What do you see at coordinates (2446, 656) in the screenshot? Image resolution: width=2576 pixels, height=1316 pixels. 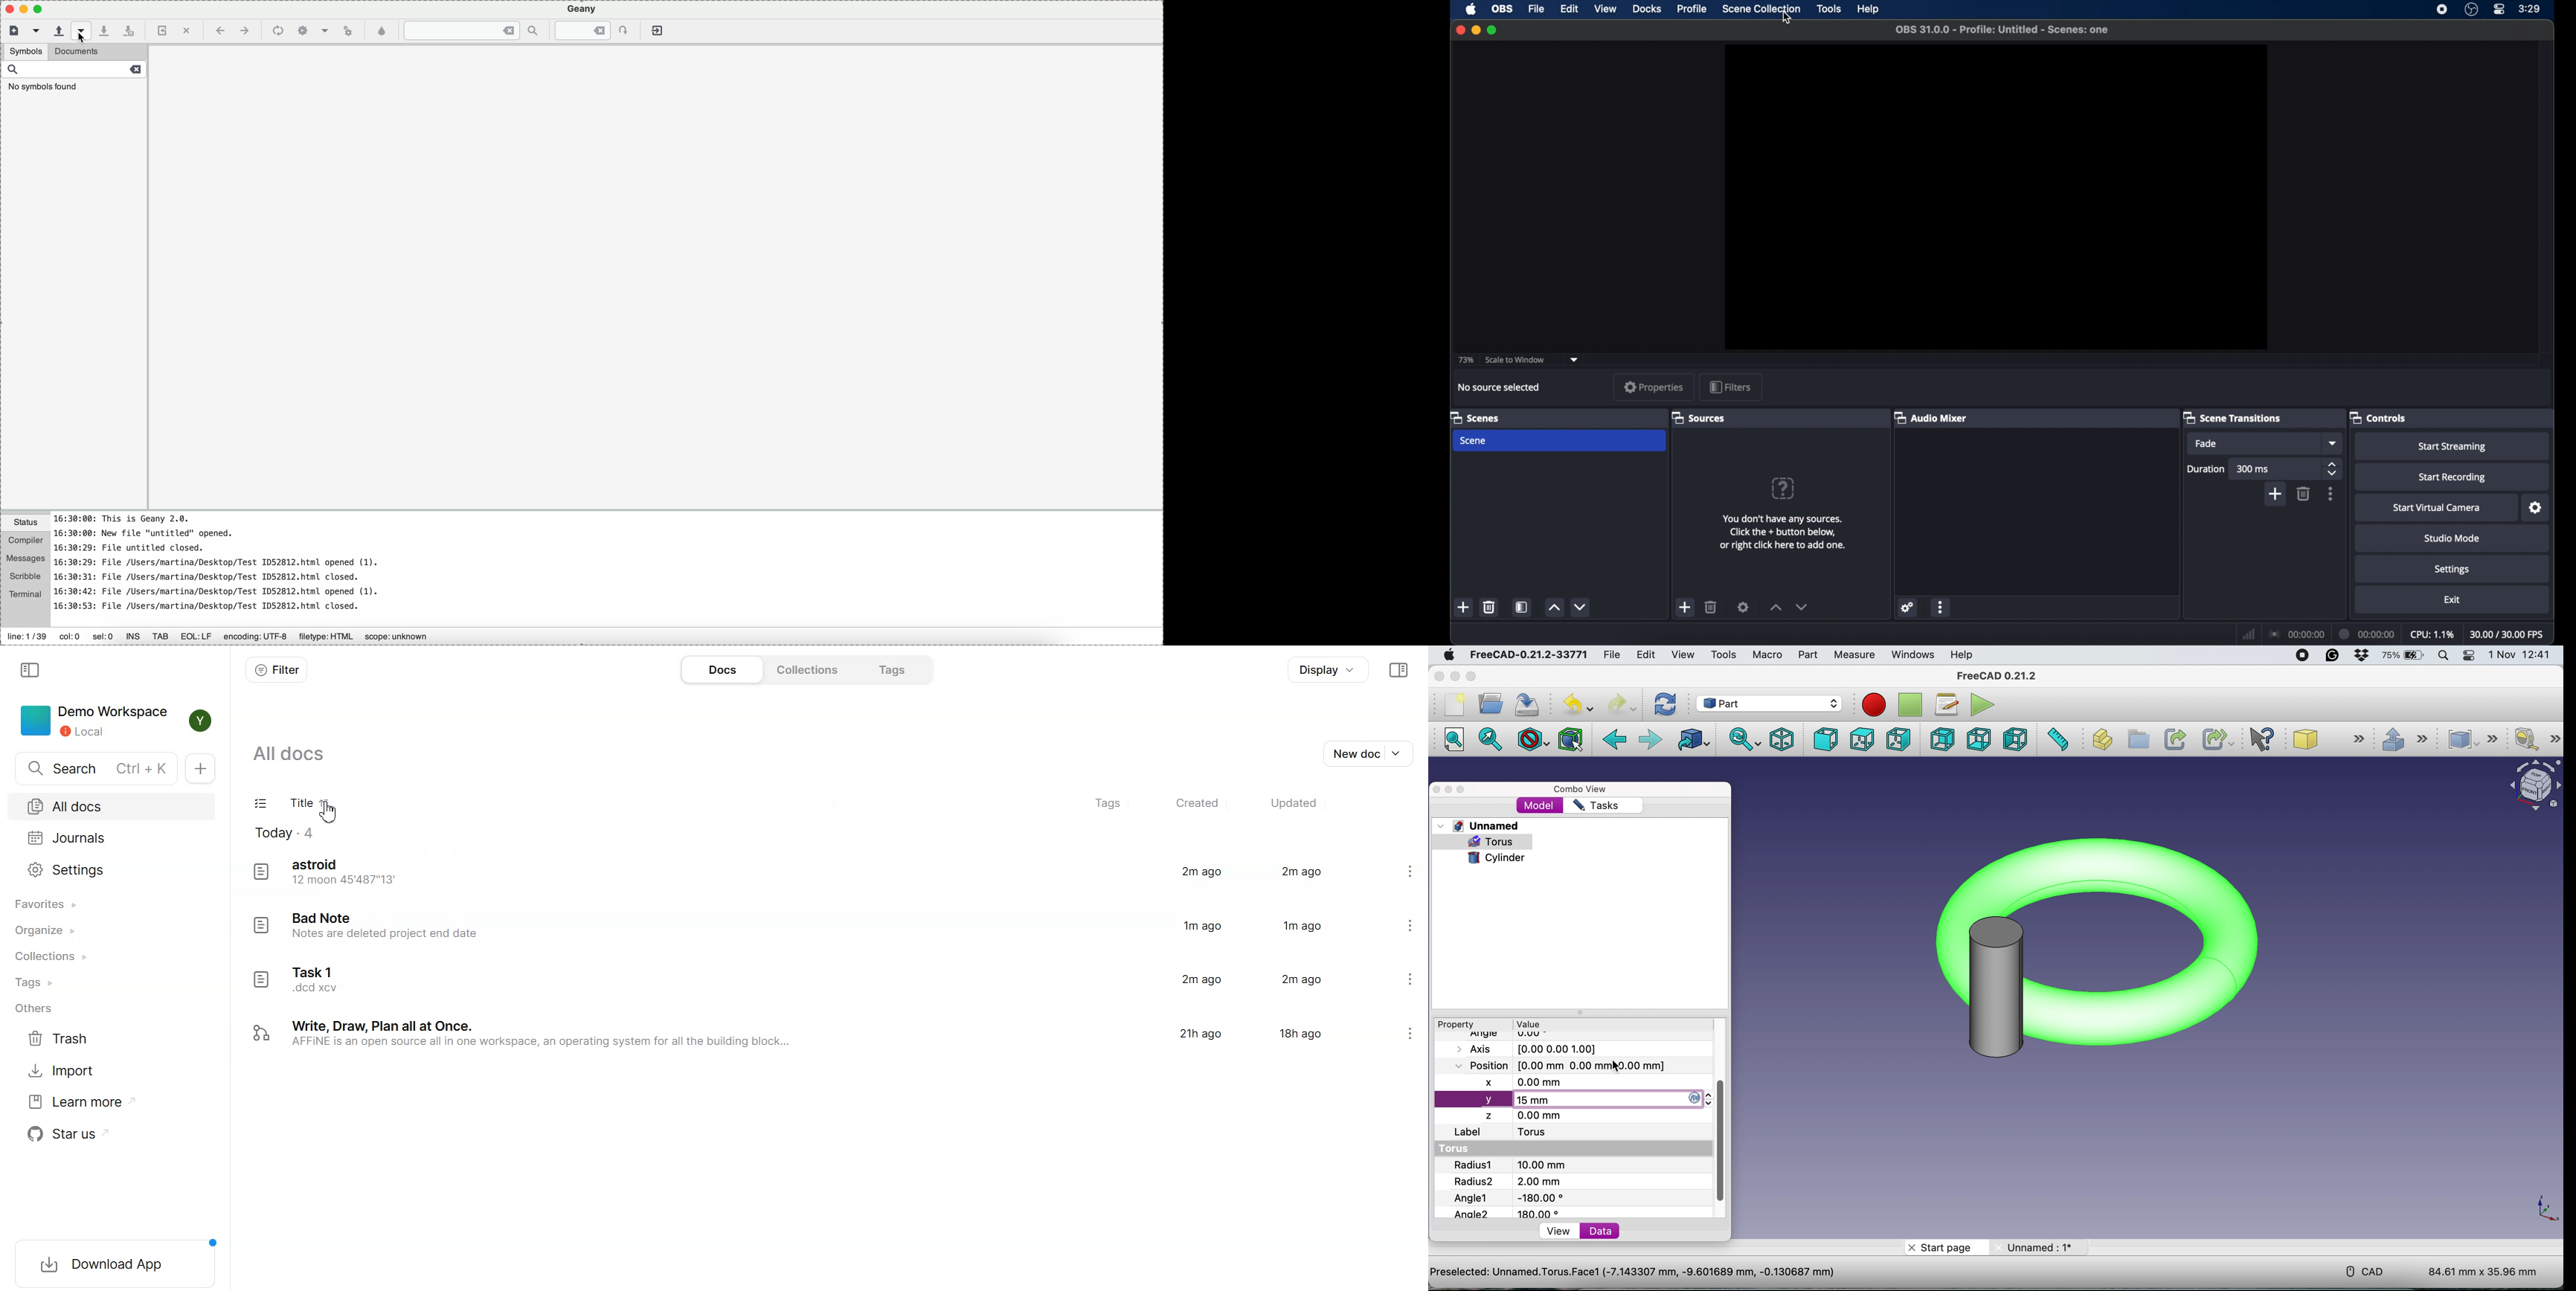 I see `spotlight search` at bounding box center [2446, 656].